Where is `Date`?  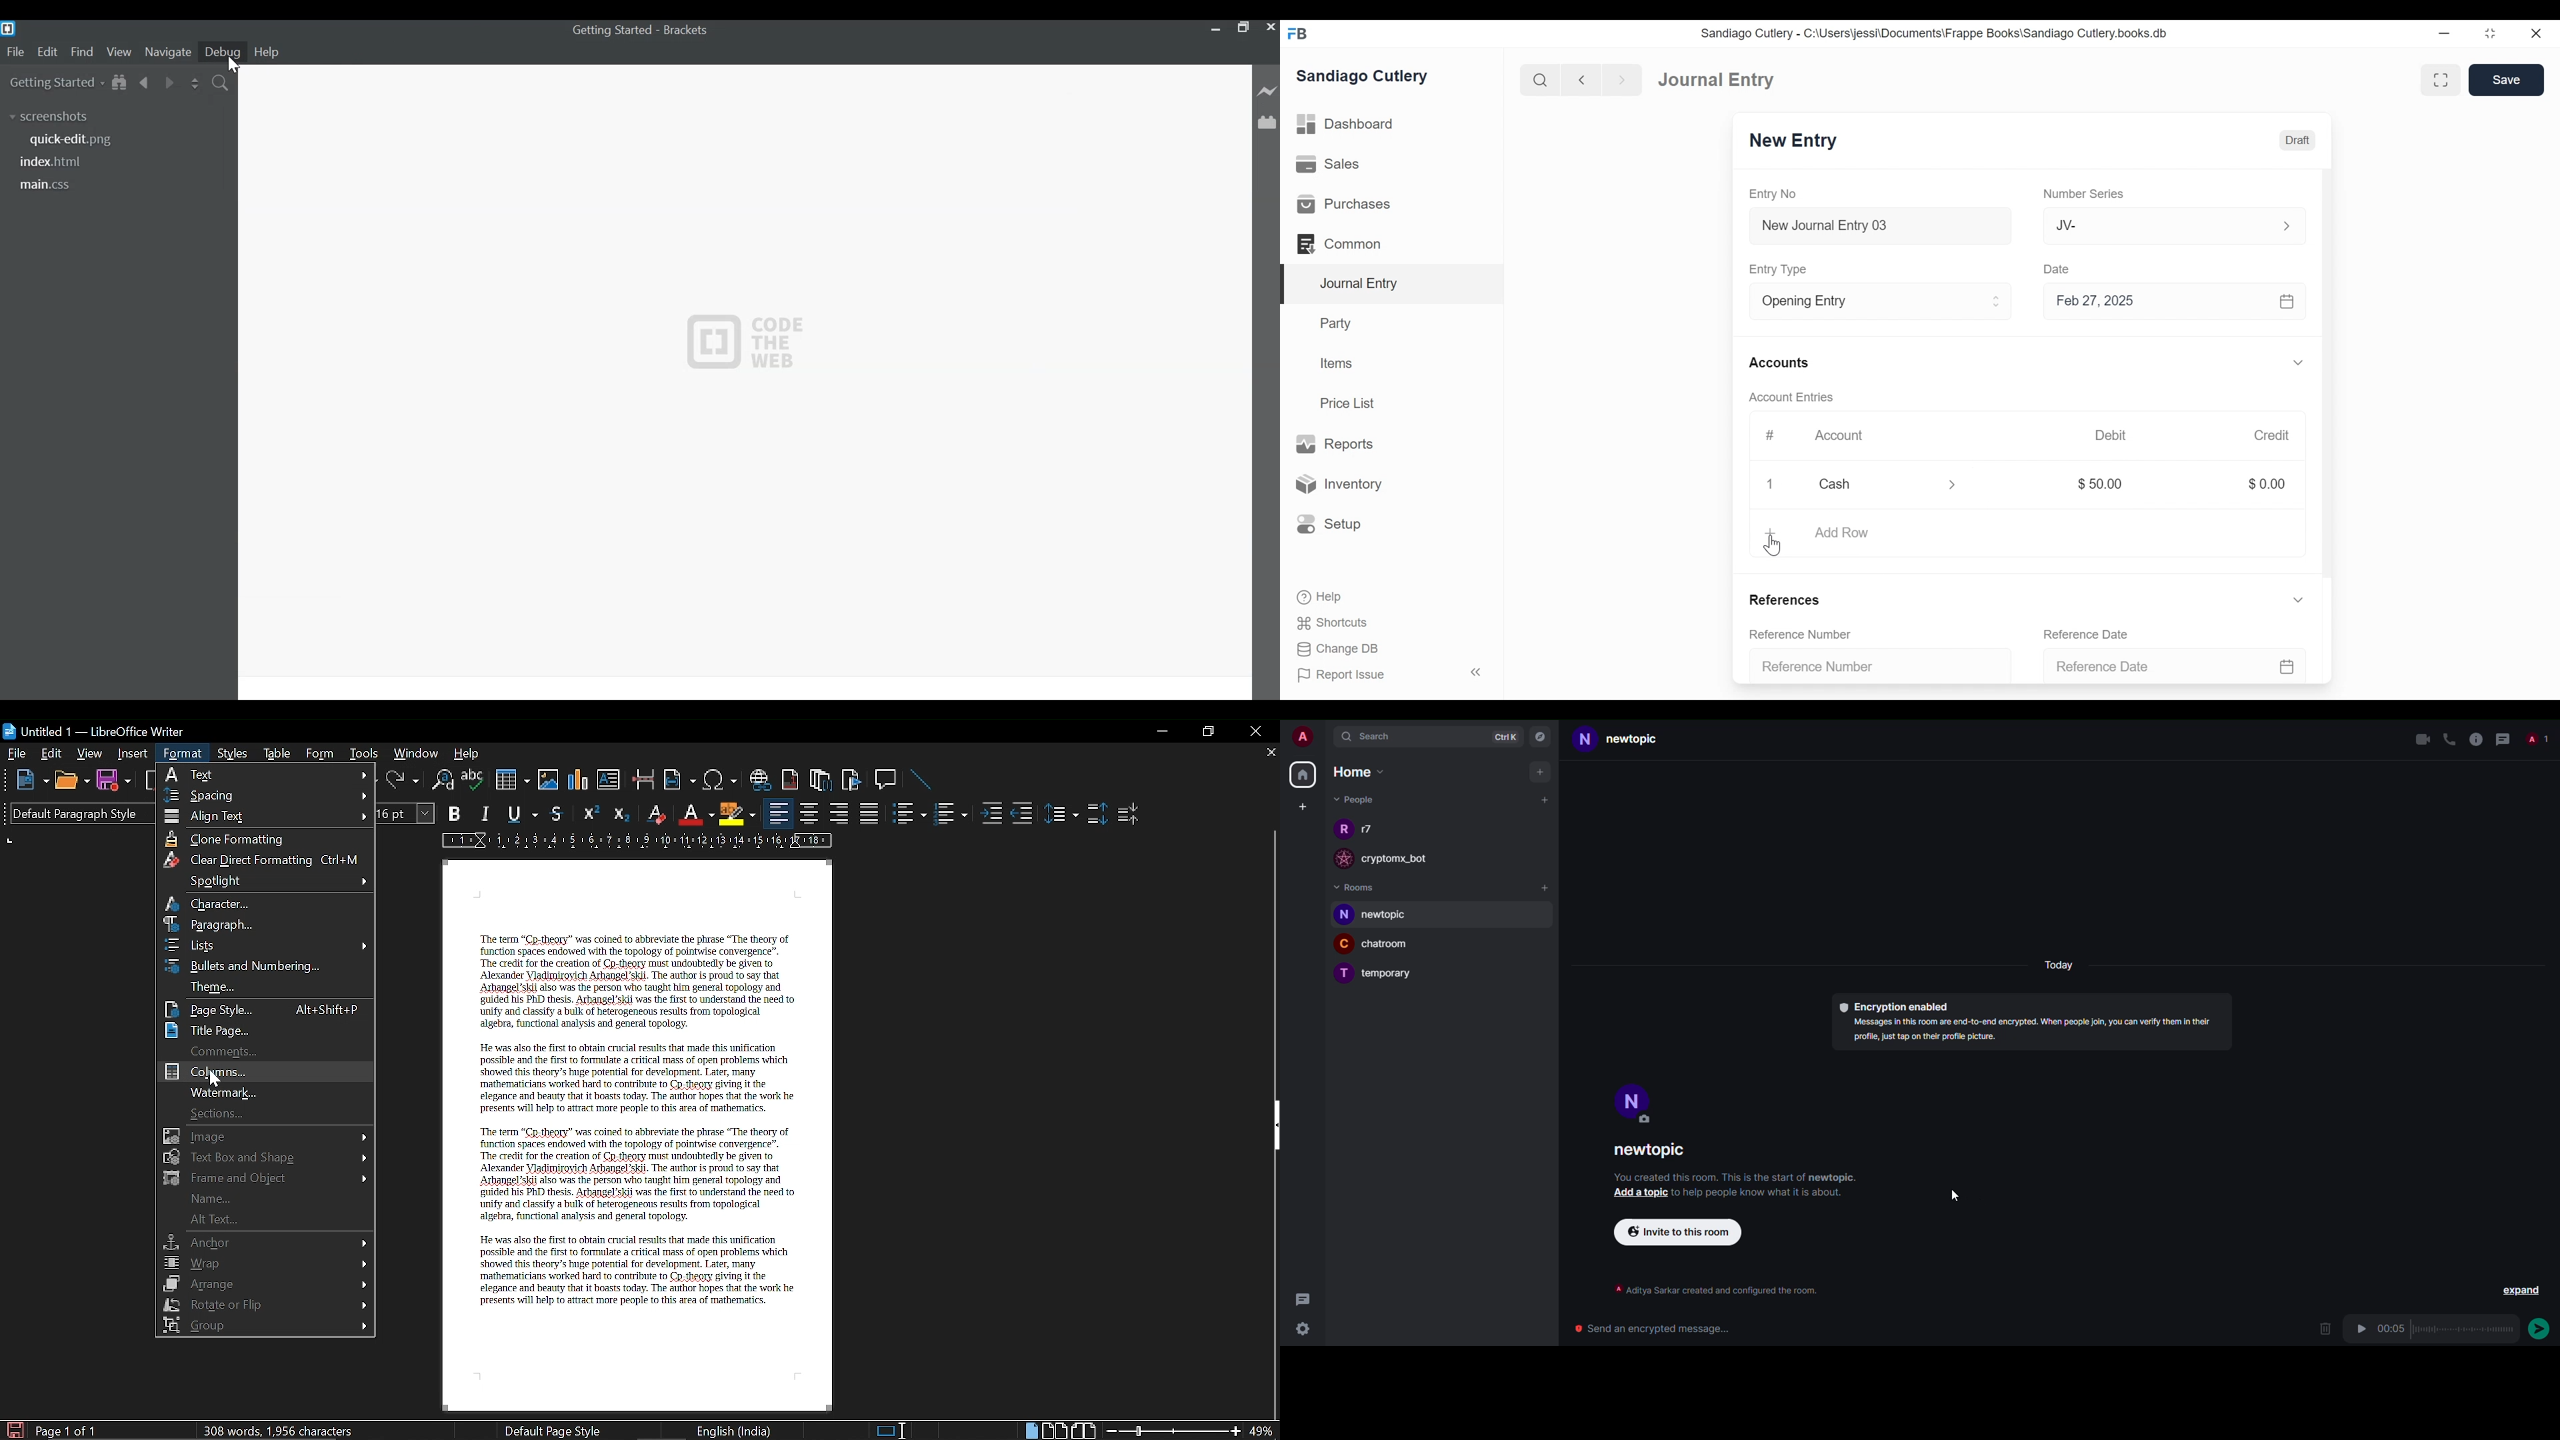 Date is located at coordinates (2059, 269).